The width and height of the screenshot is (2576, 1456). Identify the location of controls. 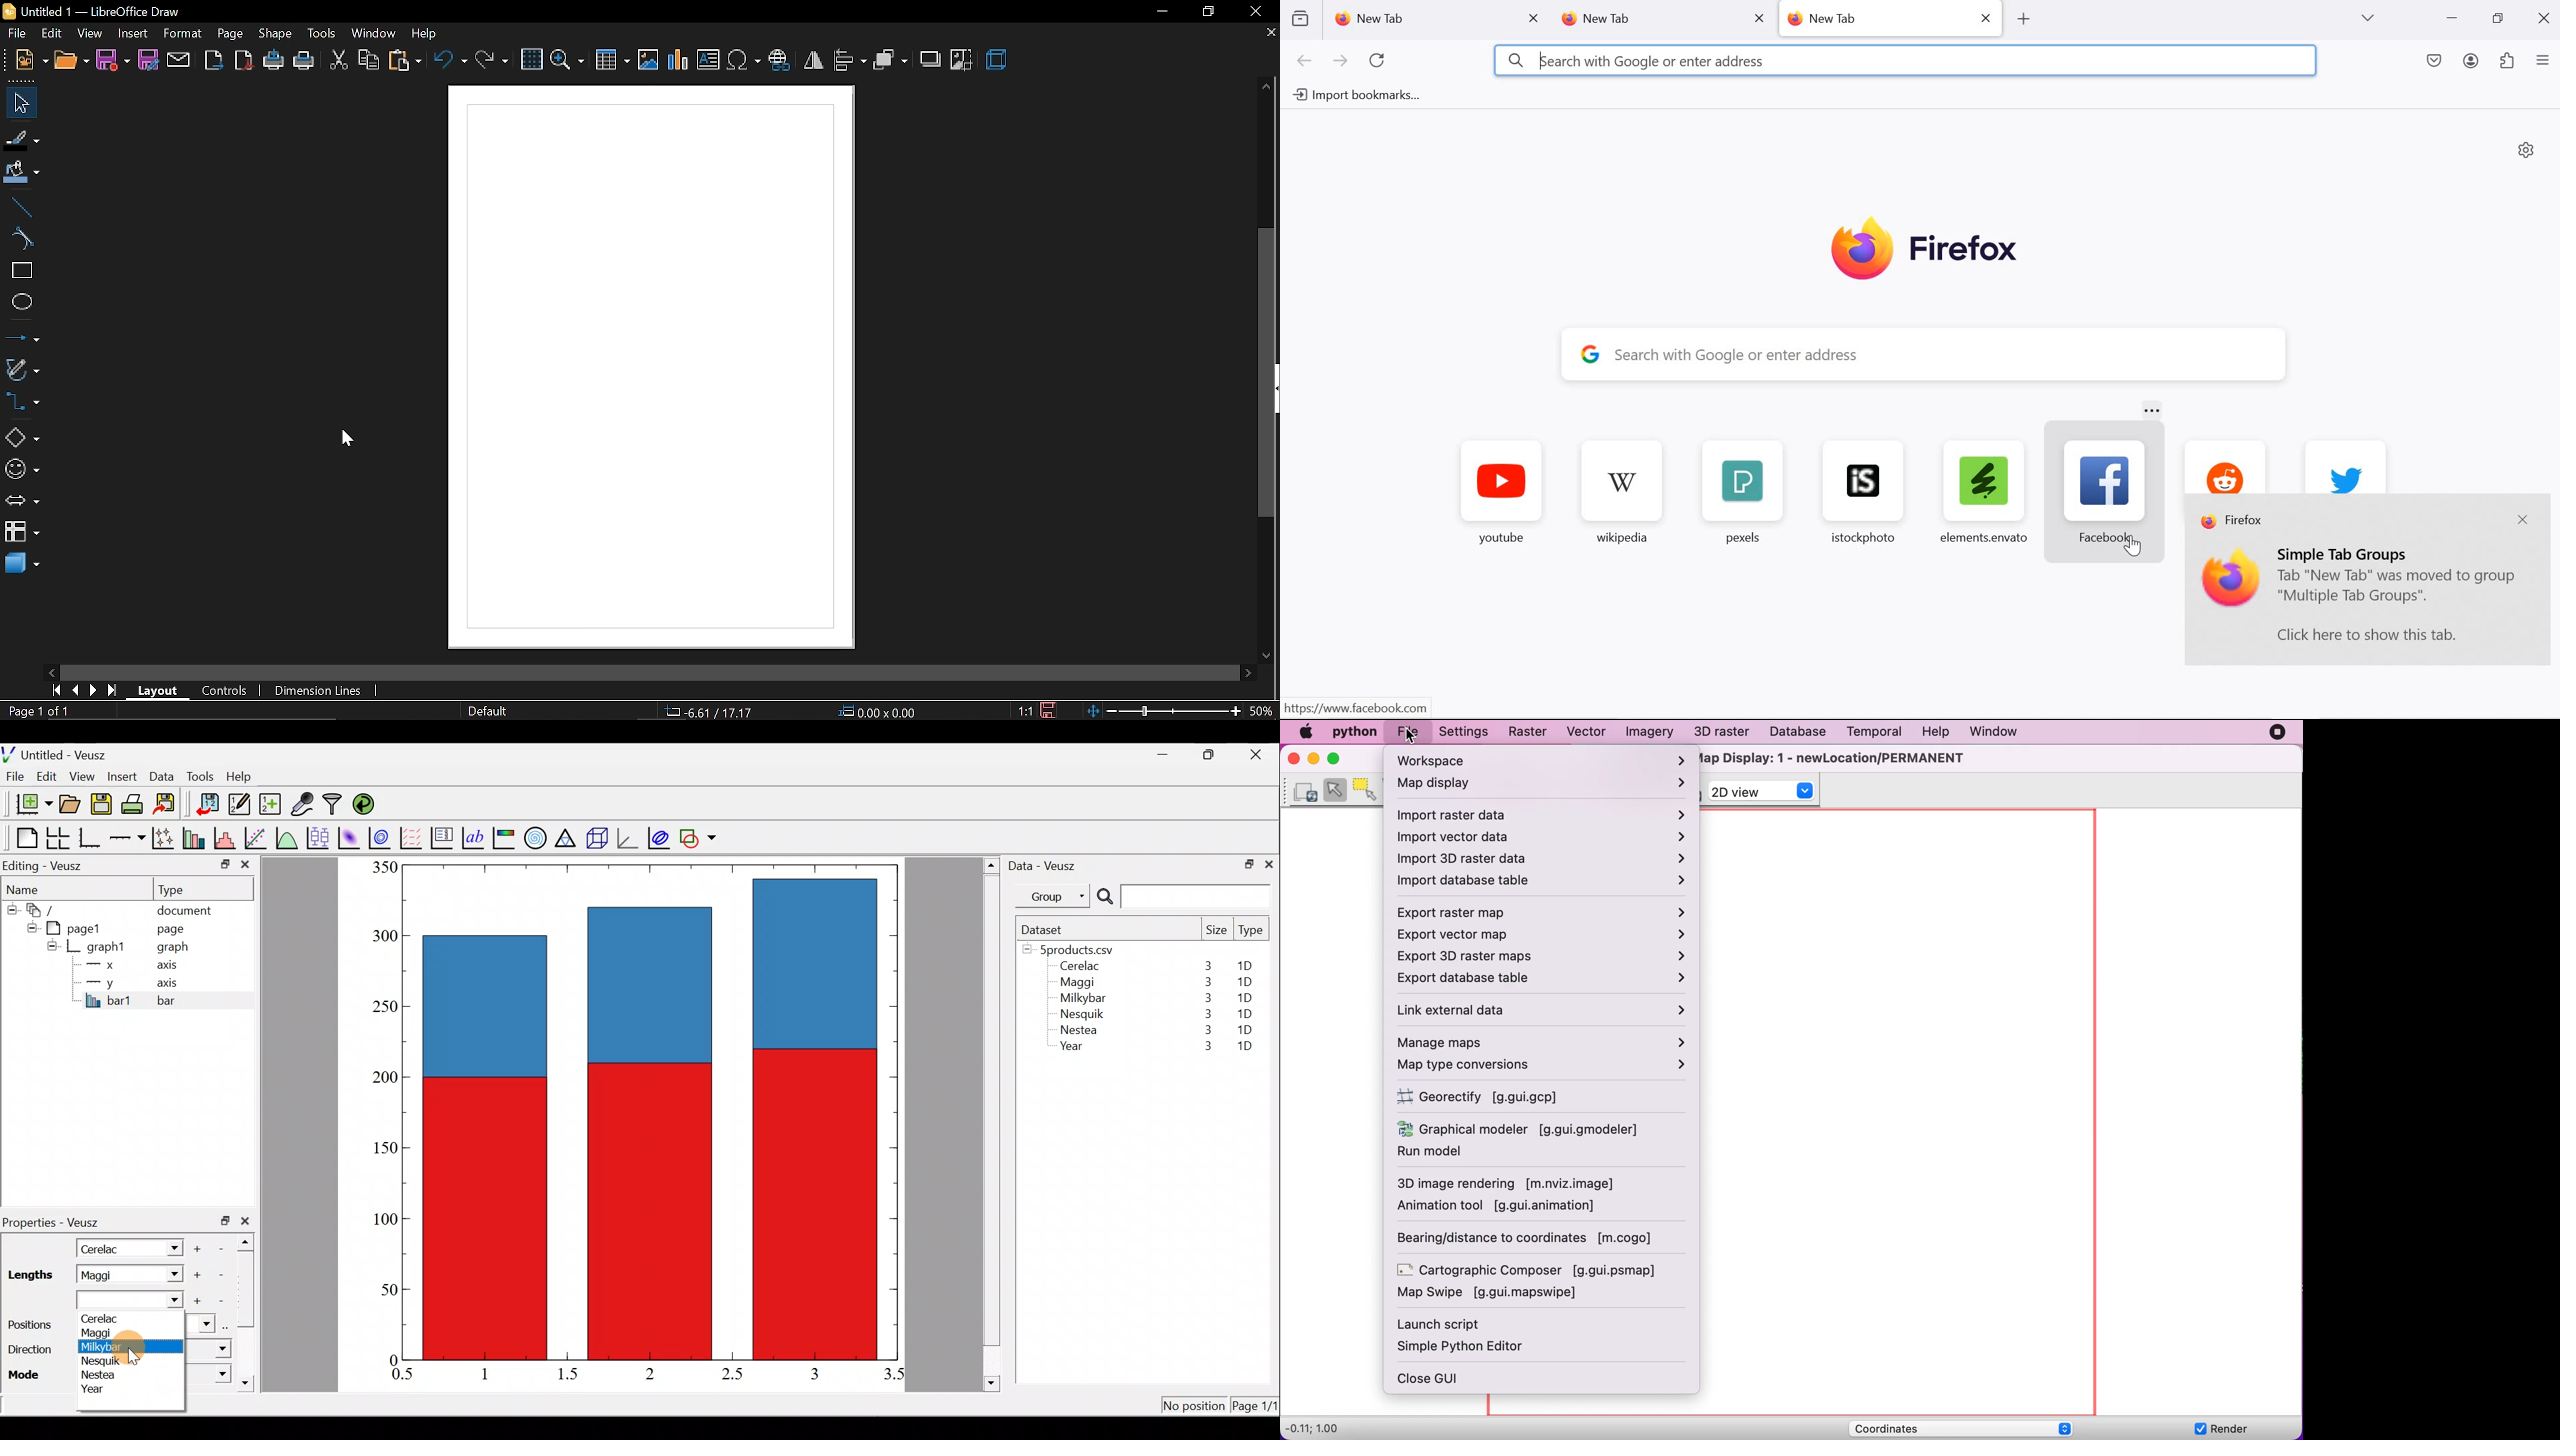
(225, 689).